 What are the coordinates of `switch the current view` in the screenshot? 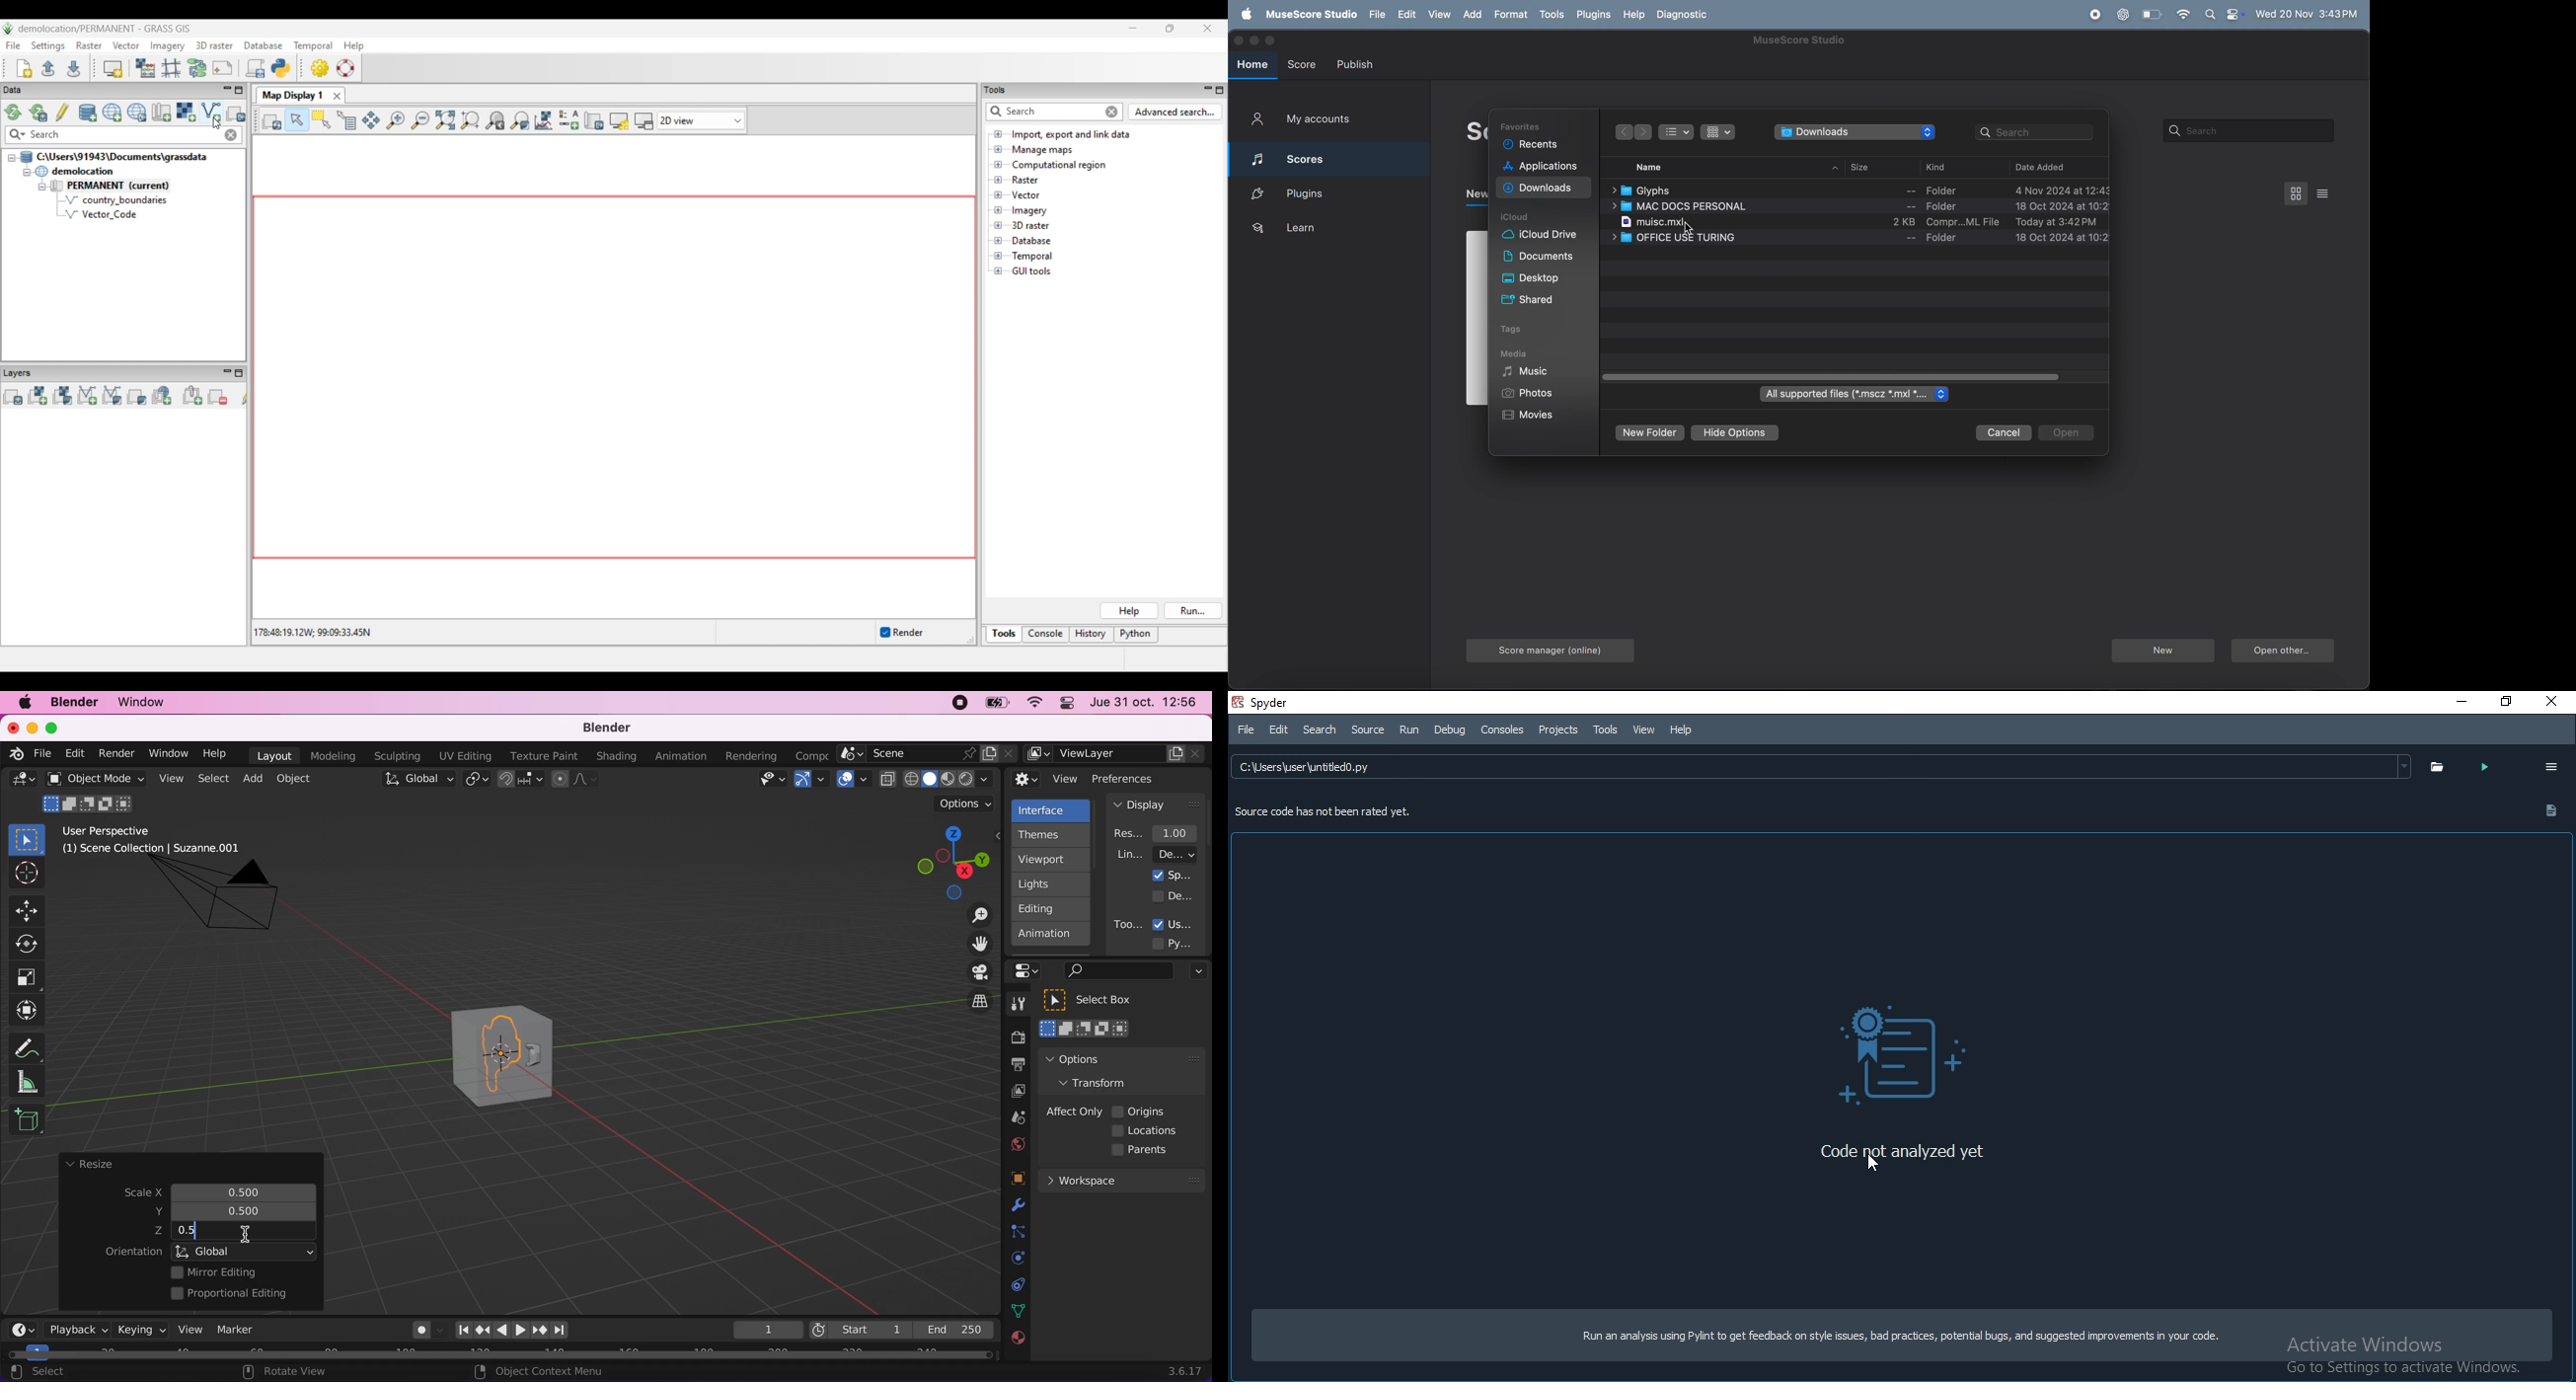 It's located at (970, 1009).